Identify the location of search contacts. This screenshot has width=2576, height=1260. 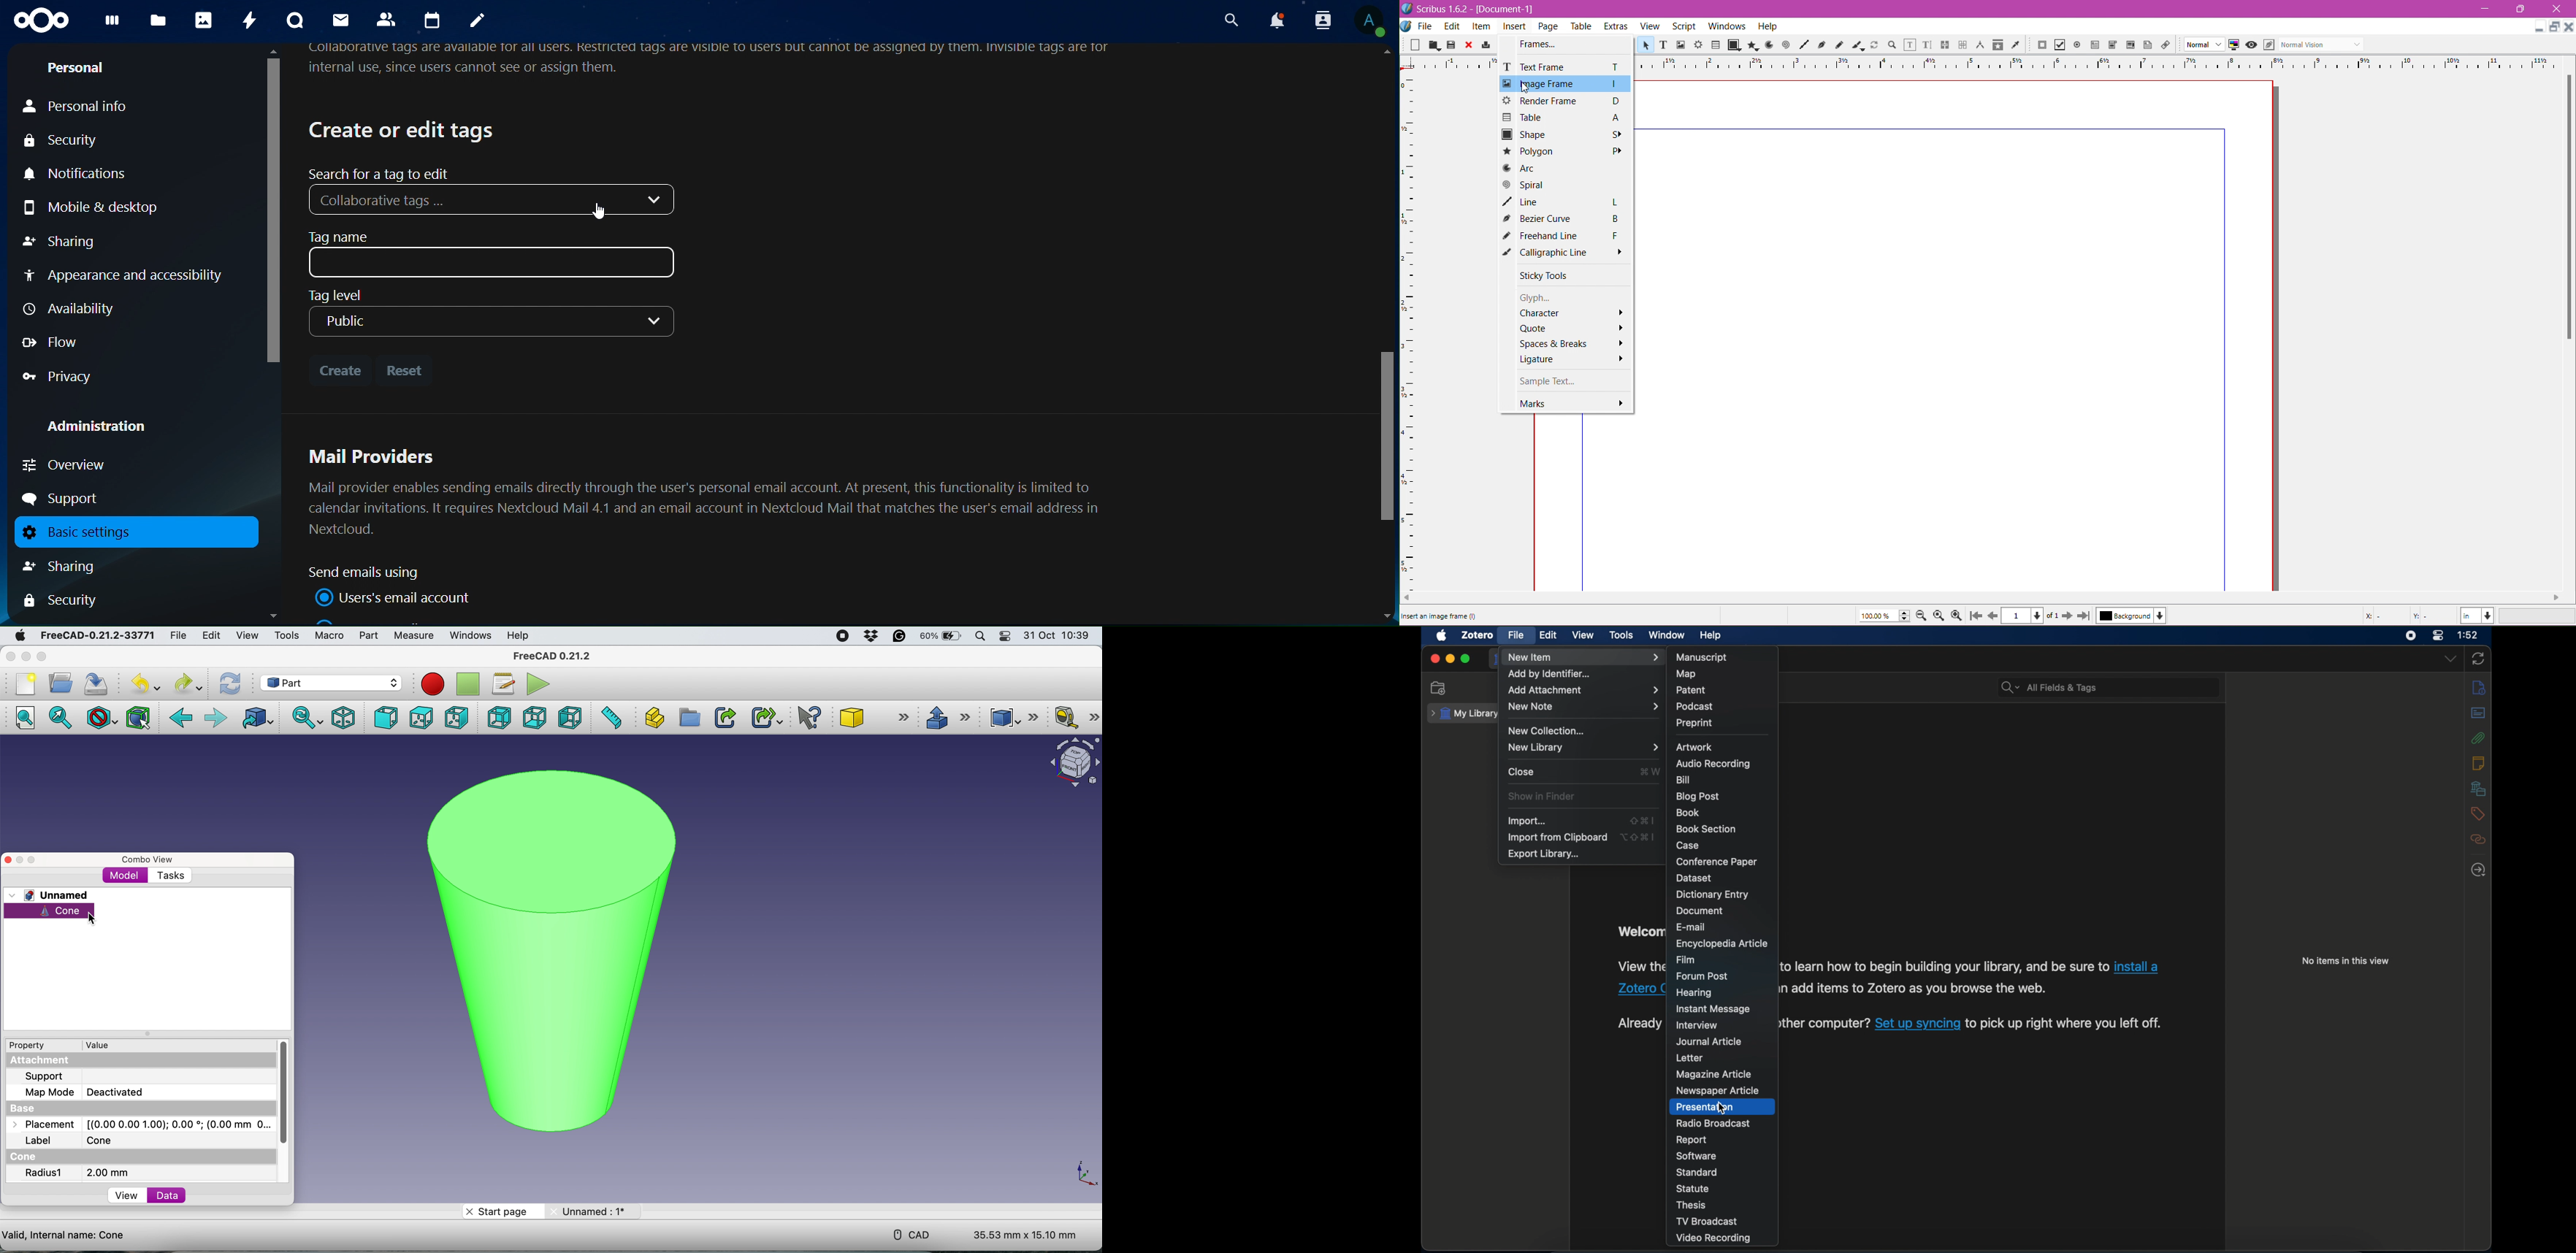
(1317, 20).